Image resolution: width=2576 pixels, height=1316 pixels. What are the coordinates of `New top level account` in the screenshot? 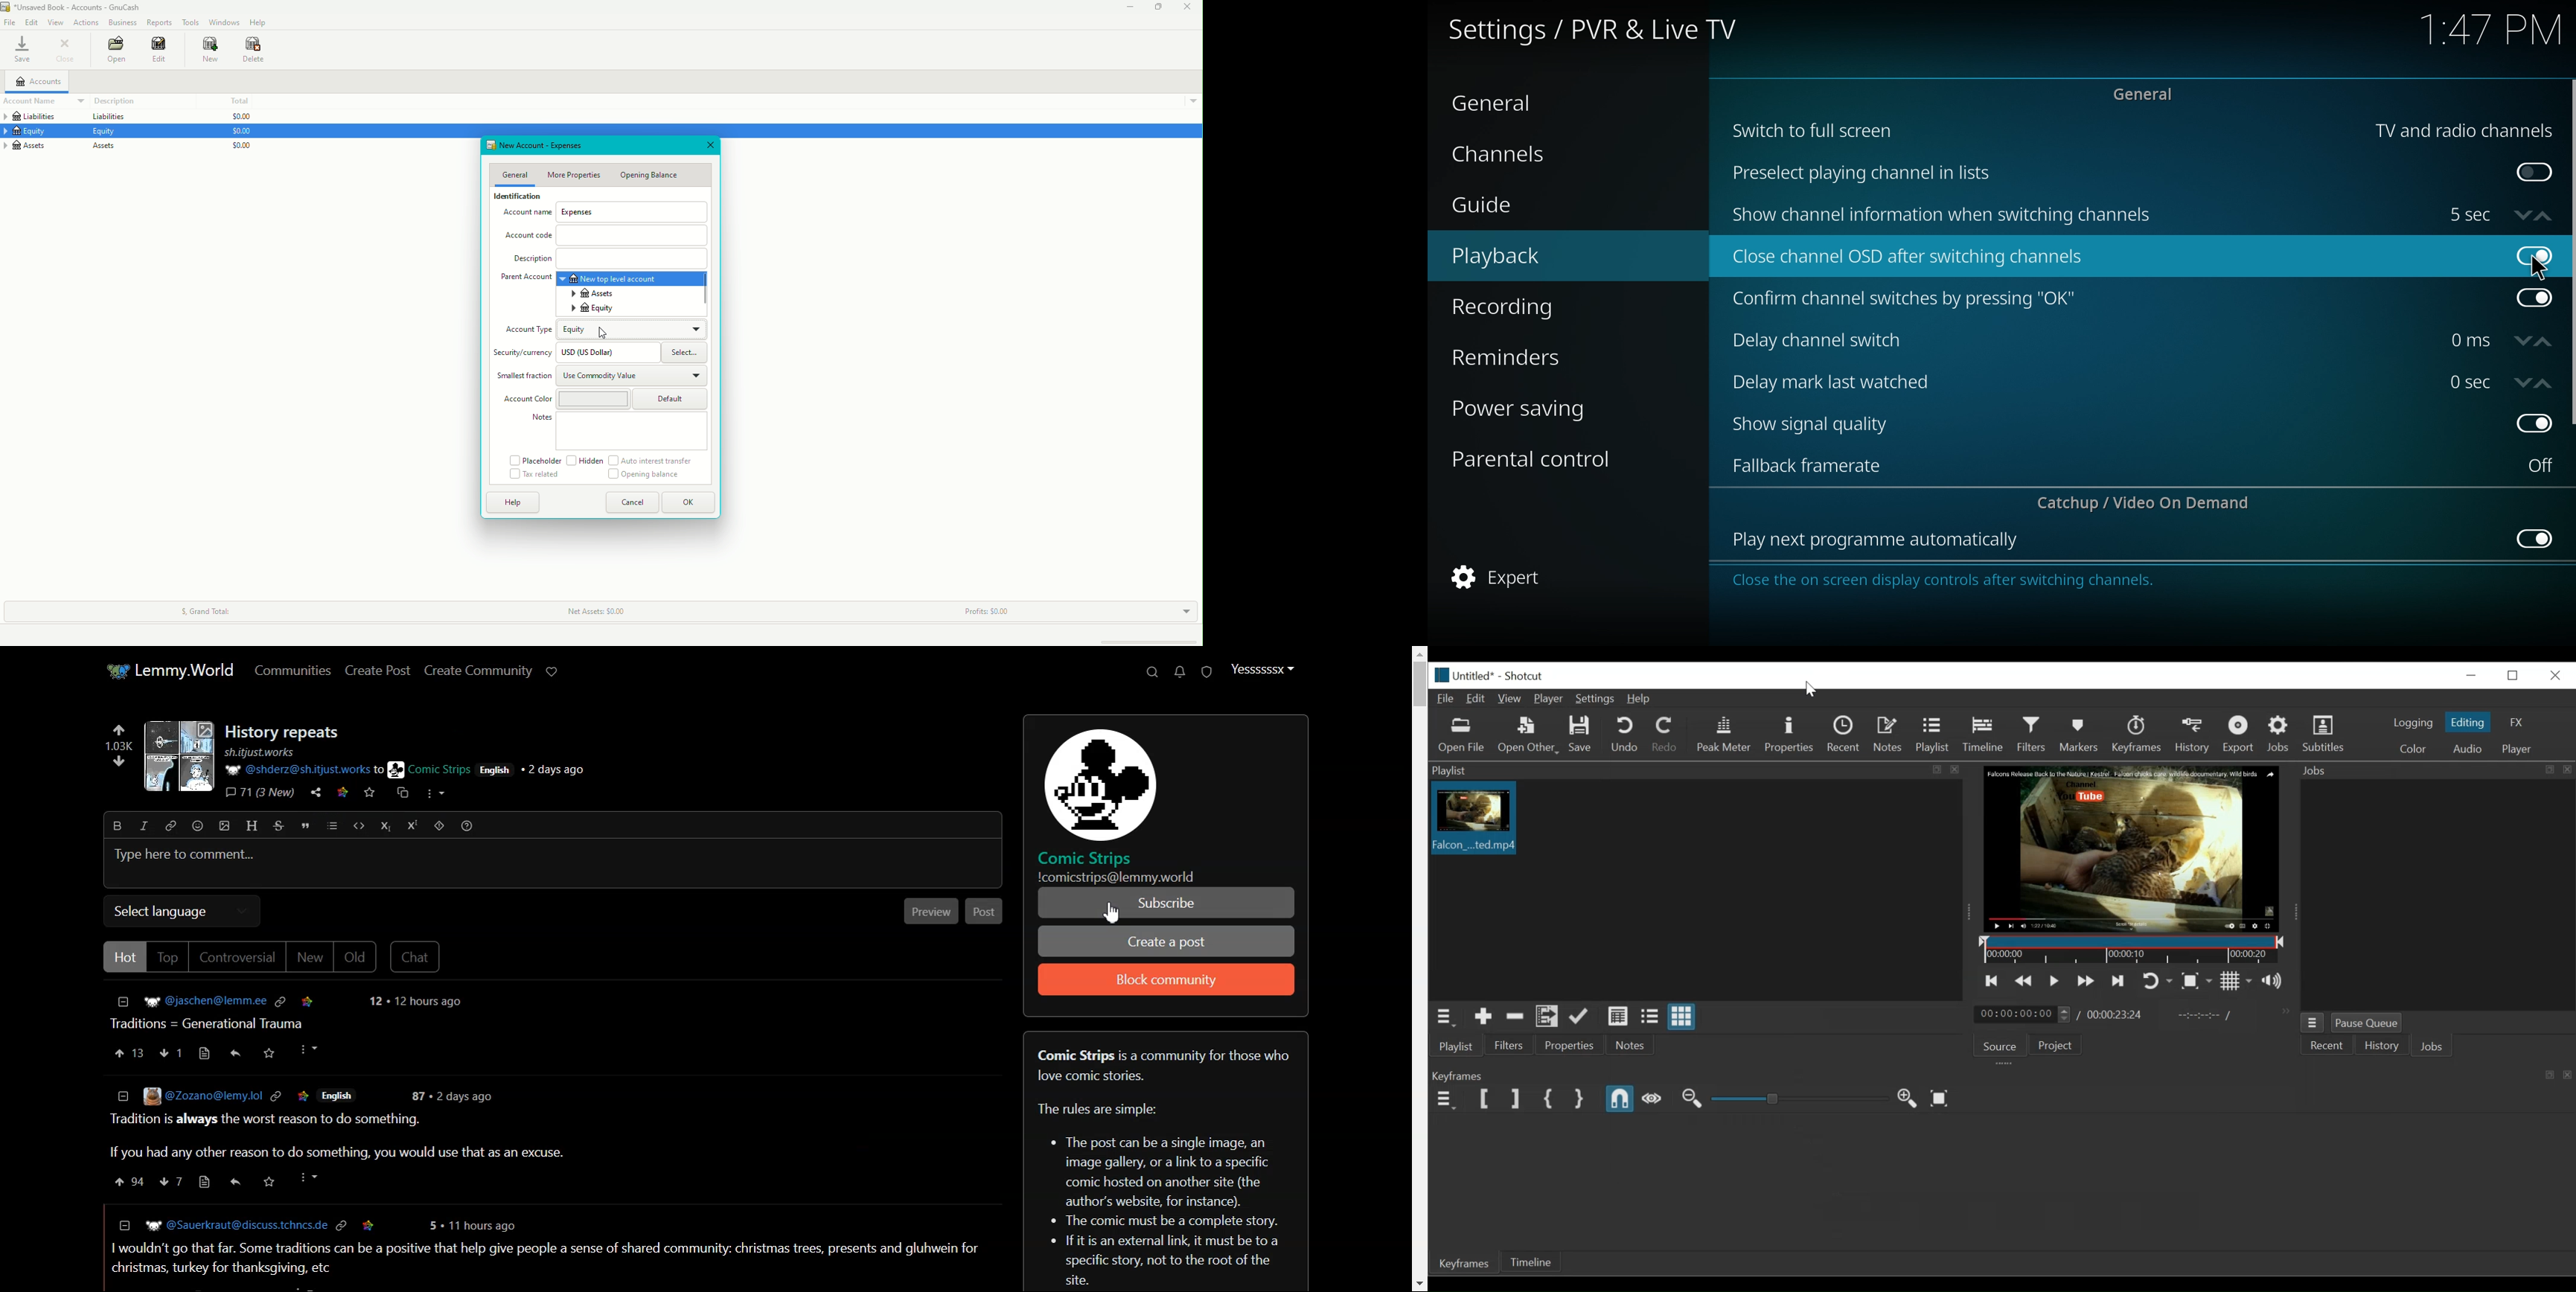 It's located at (638, 278).